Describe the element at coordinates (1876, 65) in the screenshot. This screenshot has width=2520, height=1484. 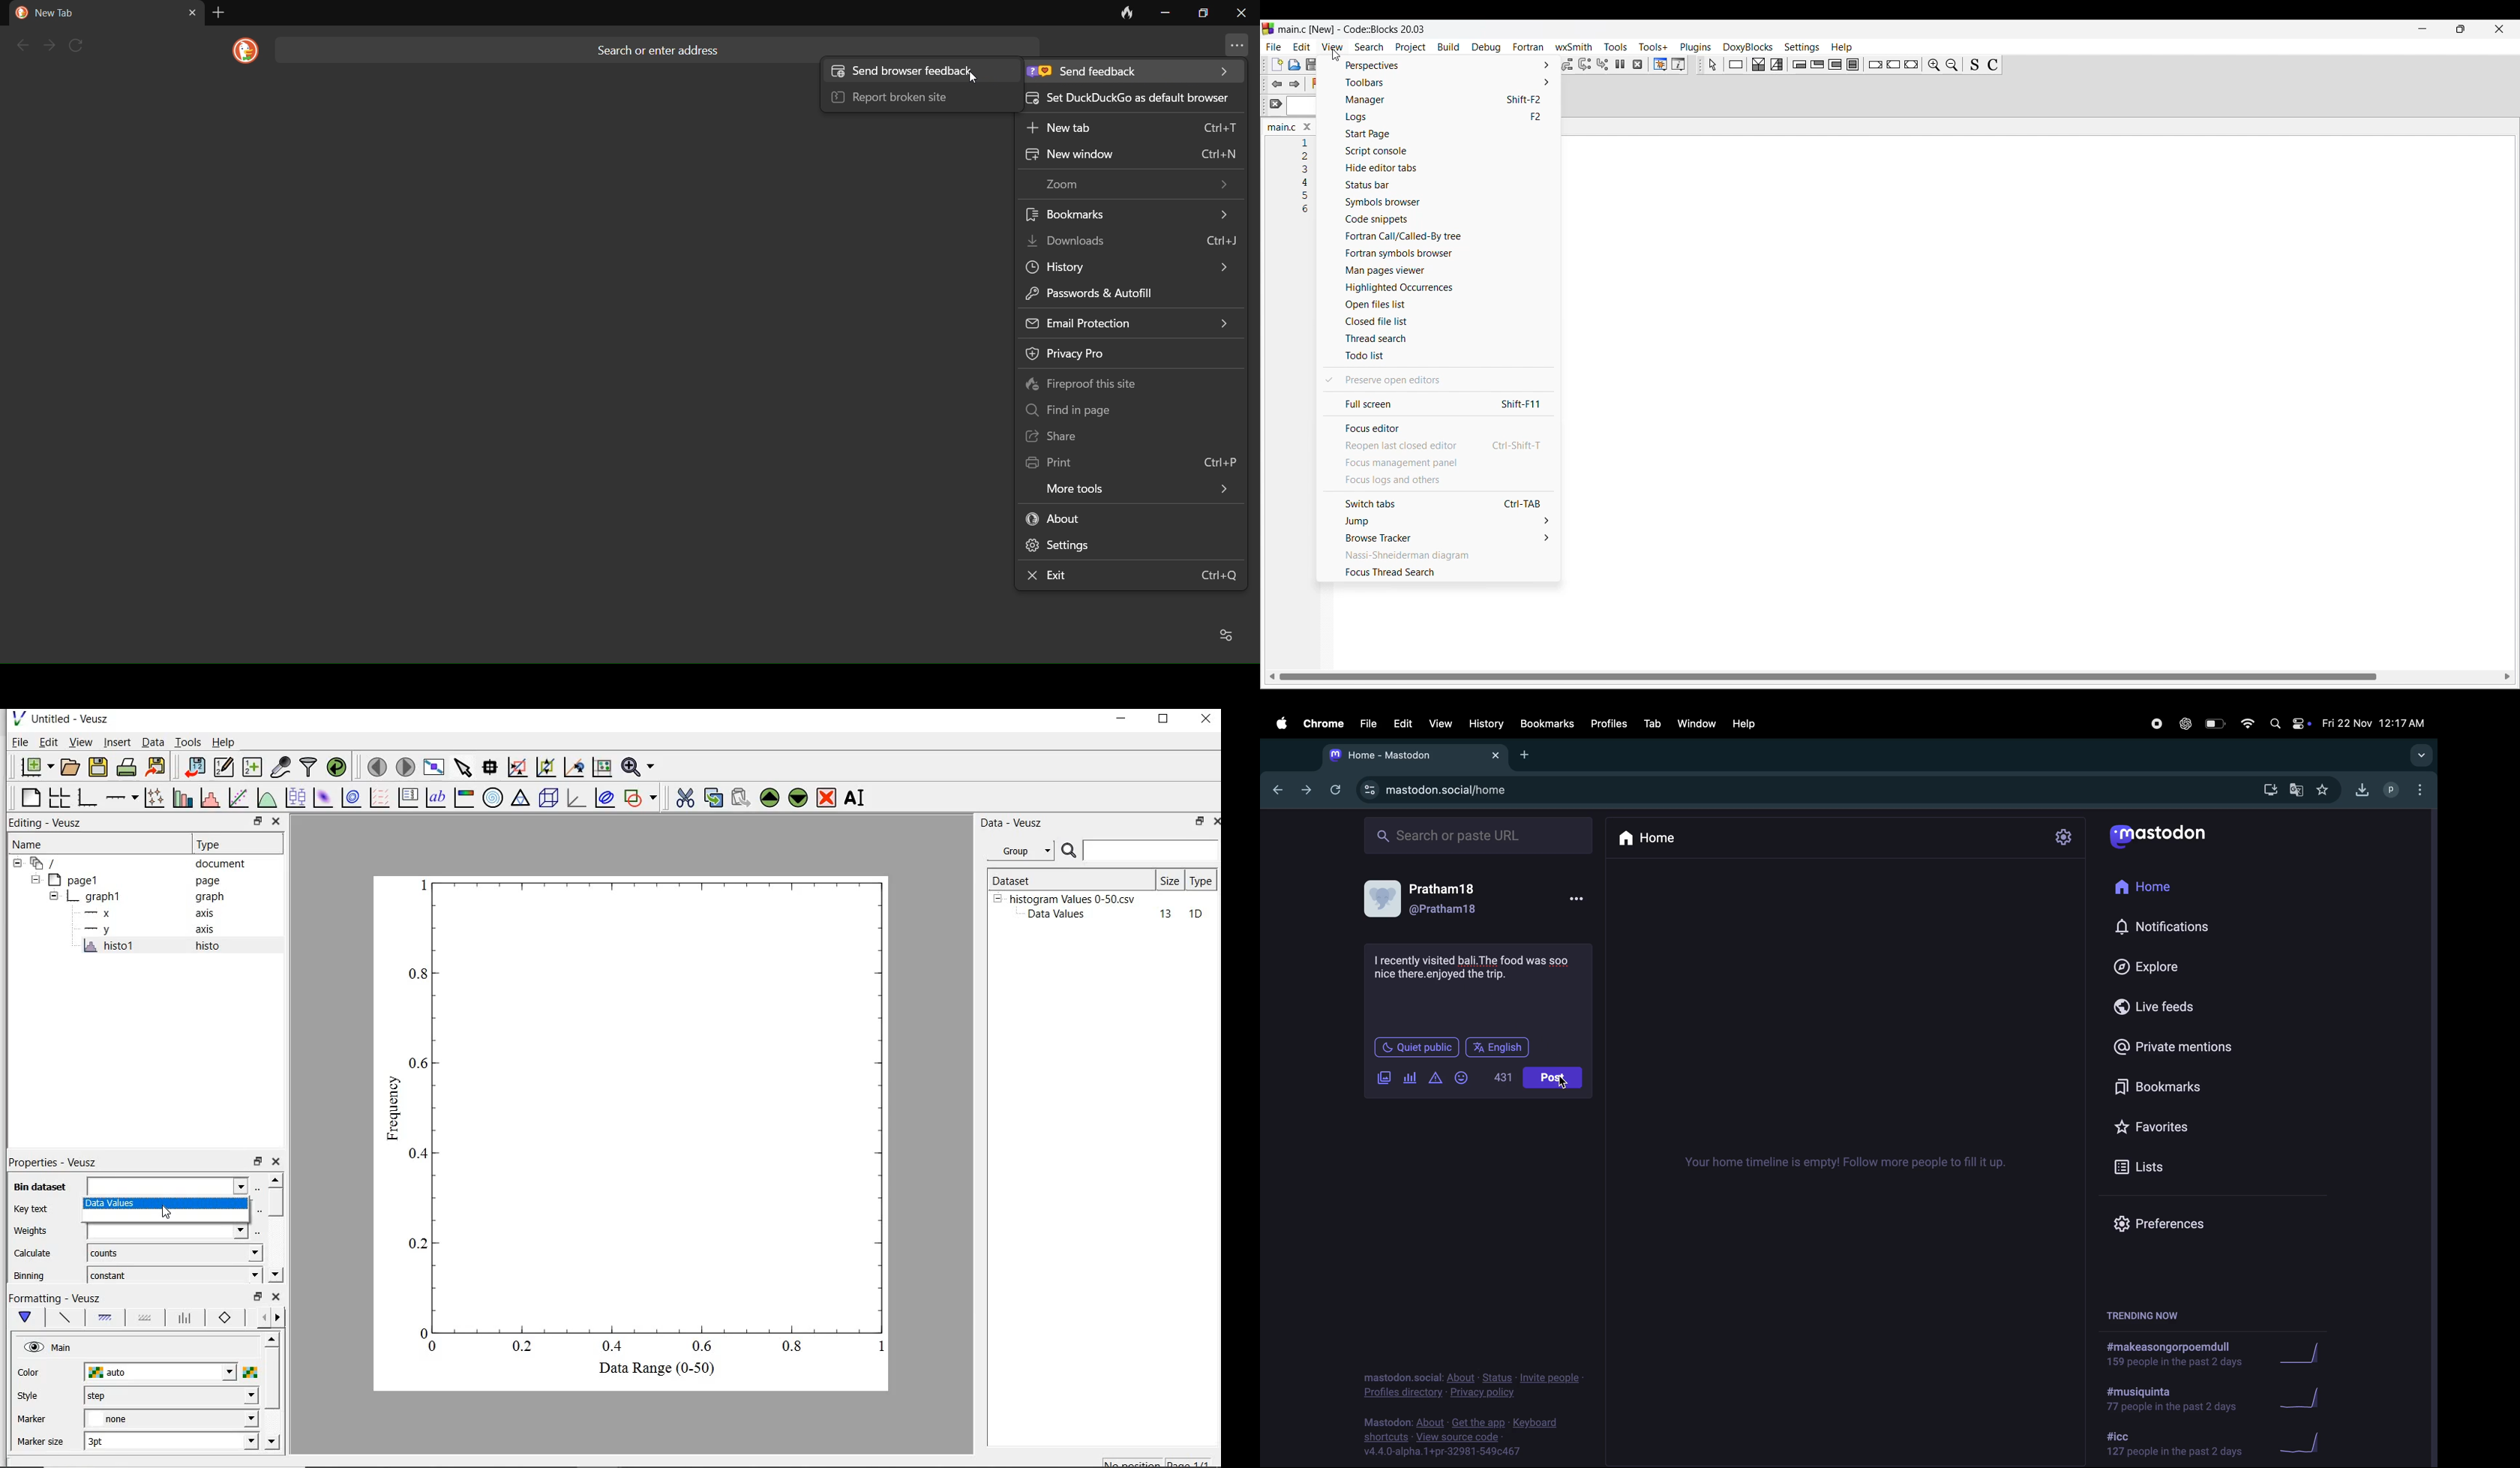
I see `Break instruction` at that location.